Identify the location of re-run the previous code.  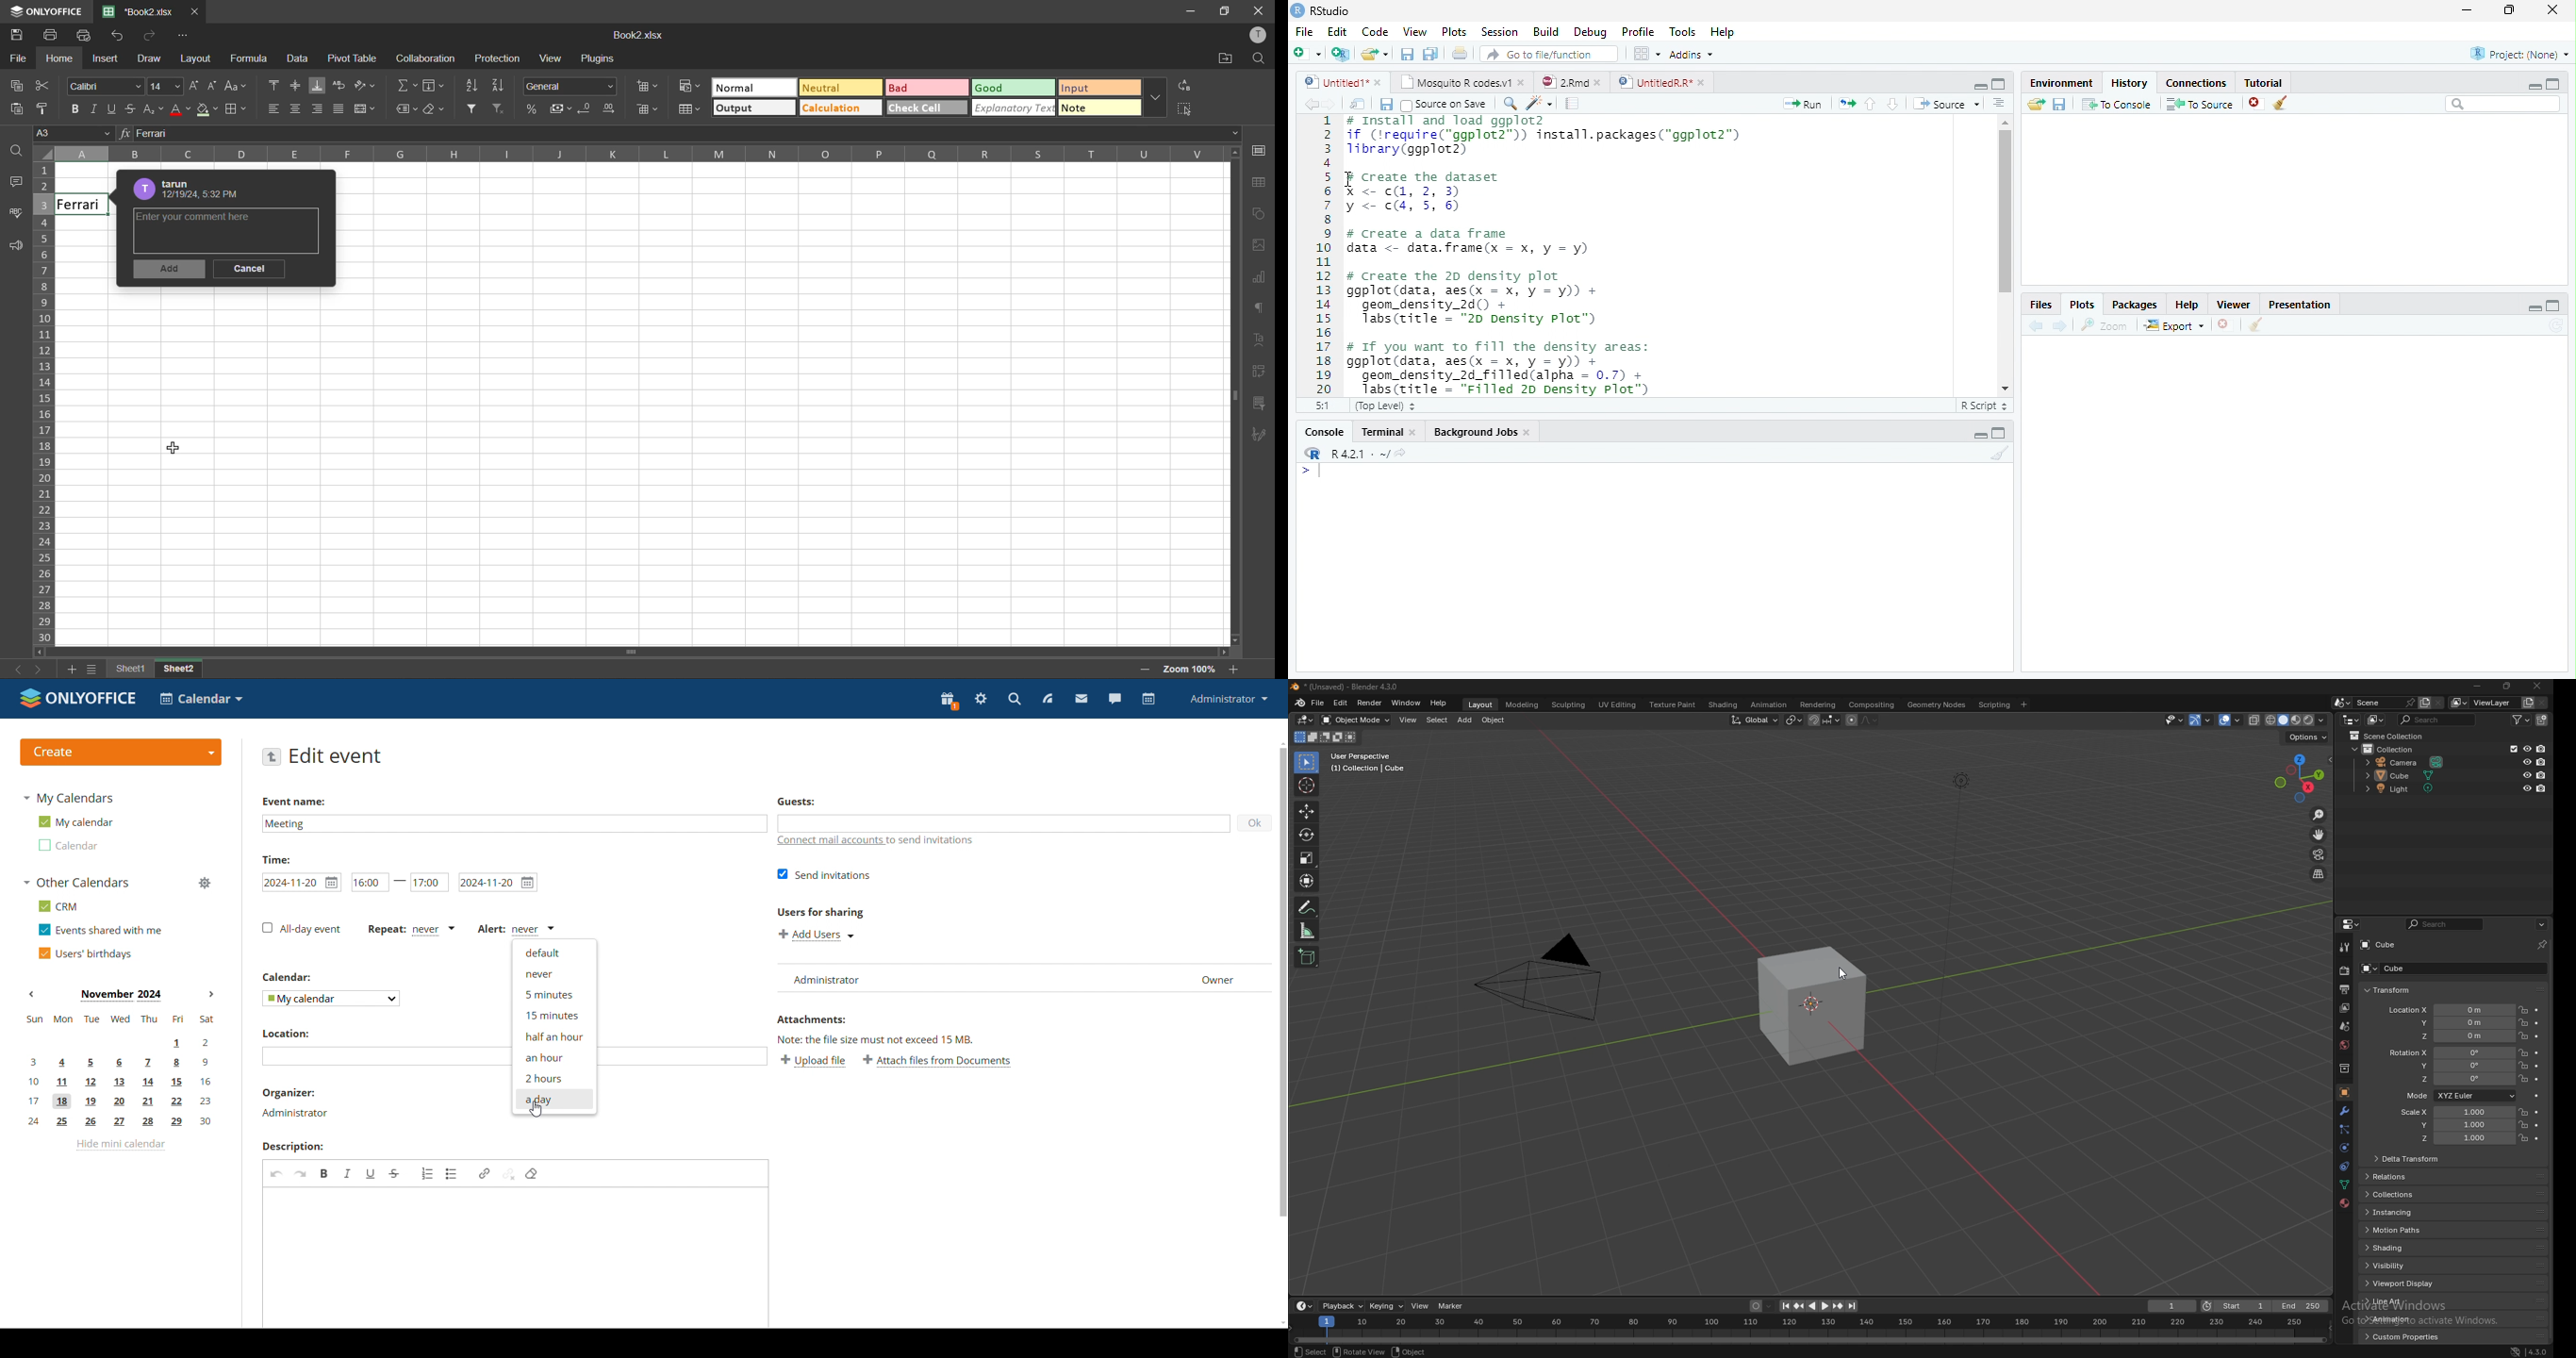
(1846, 103).